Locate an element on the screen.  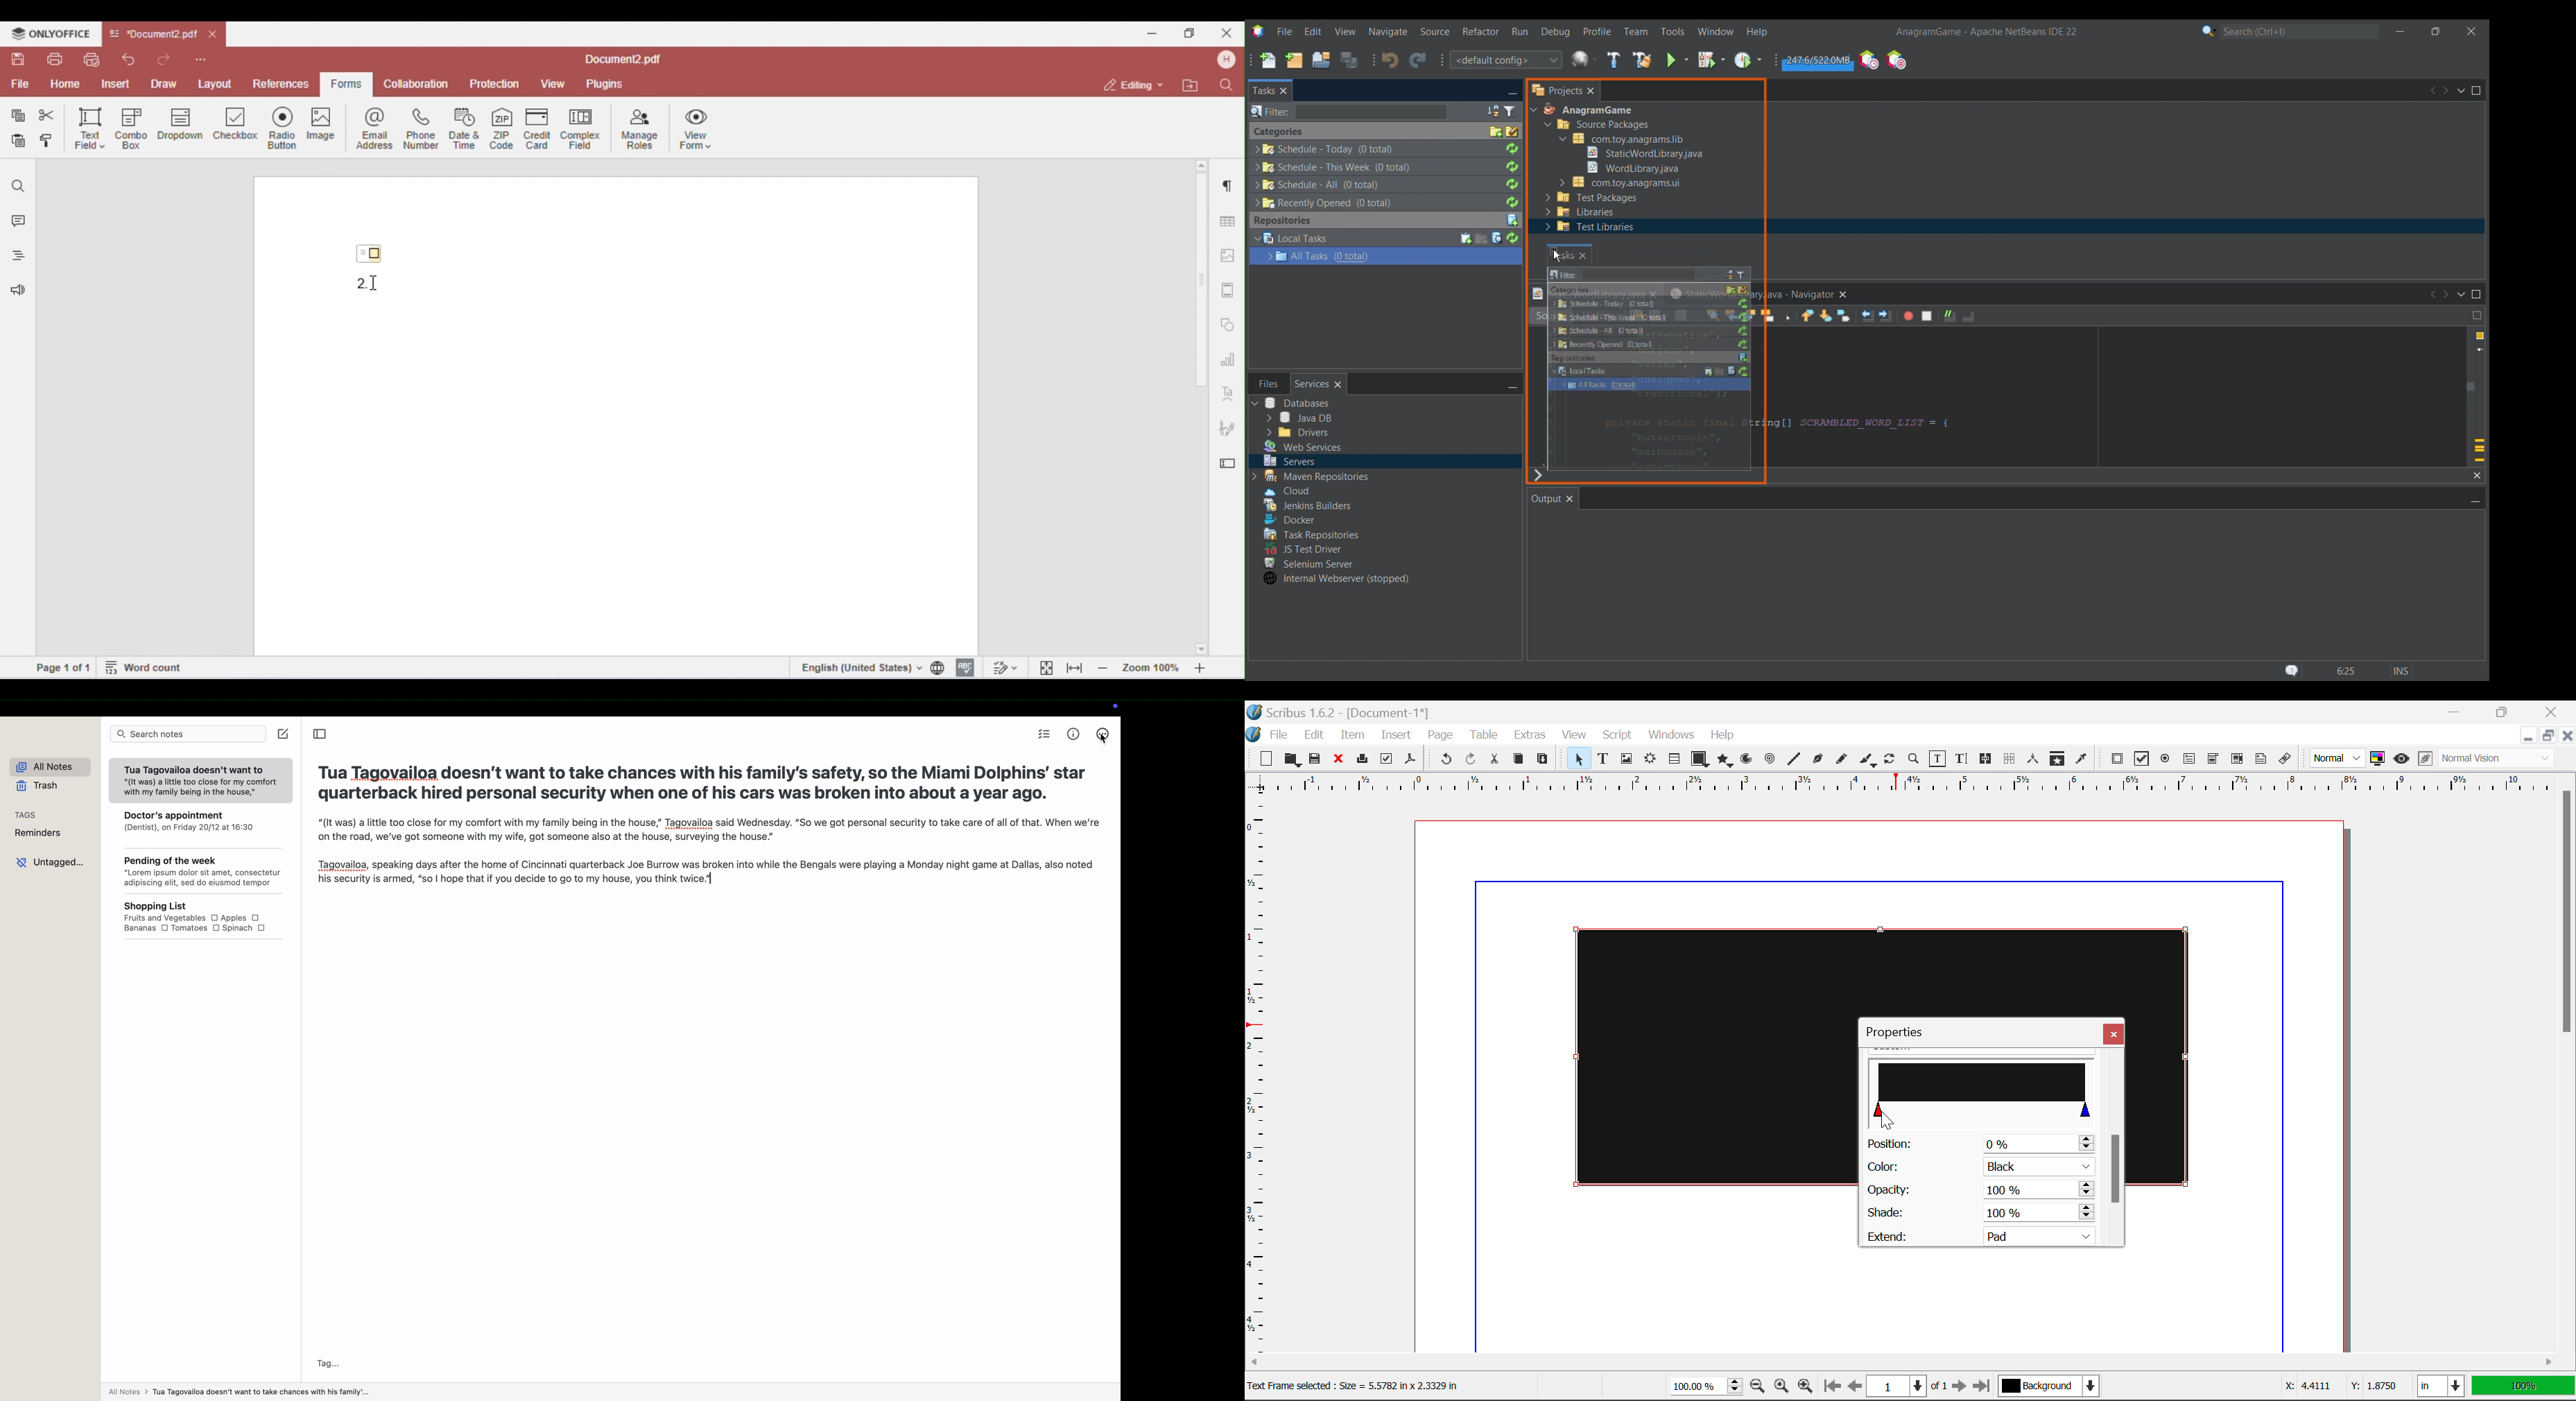
PDF Text Fields is located at coordinates (2189, 759).